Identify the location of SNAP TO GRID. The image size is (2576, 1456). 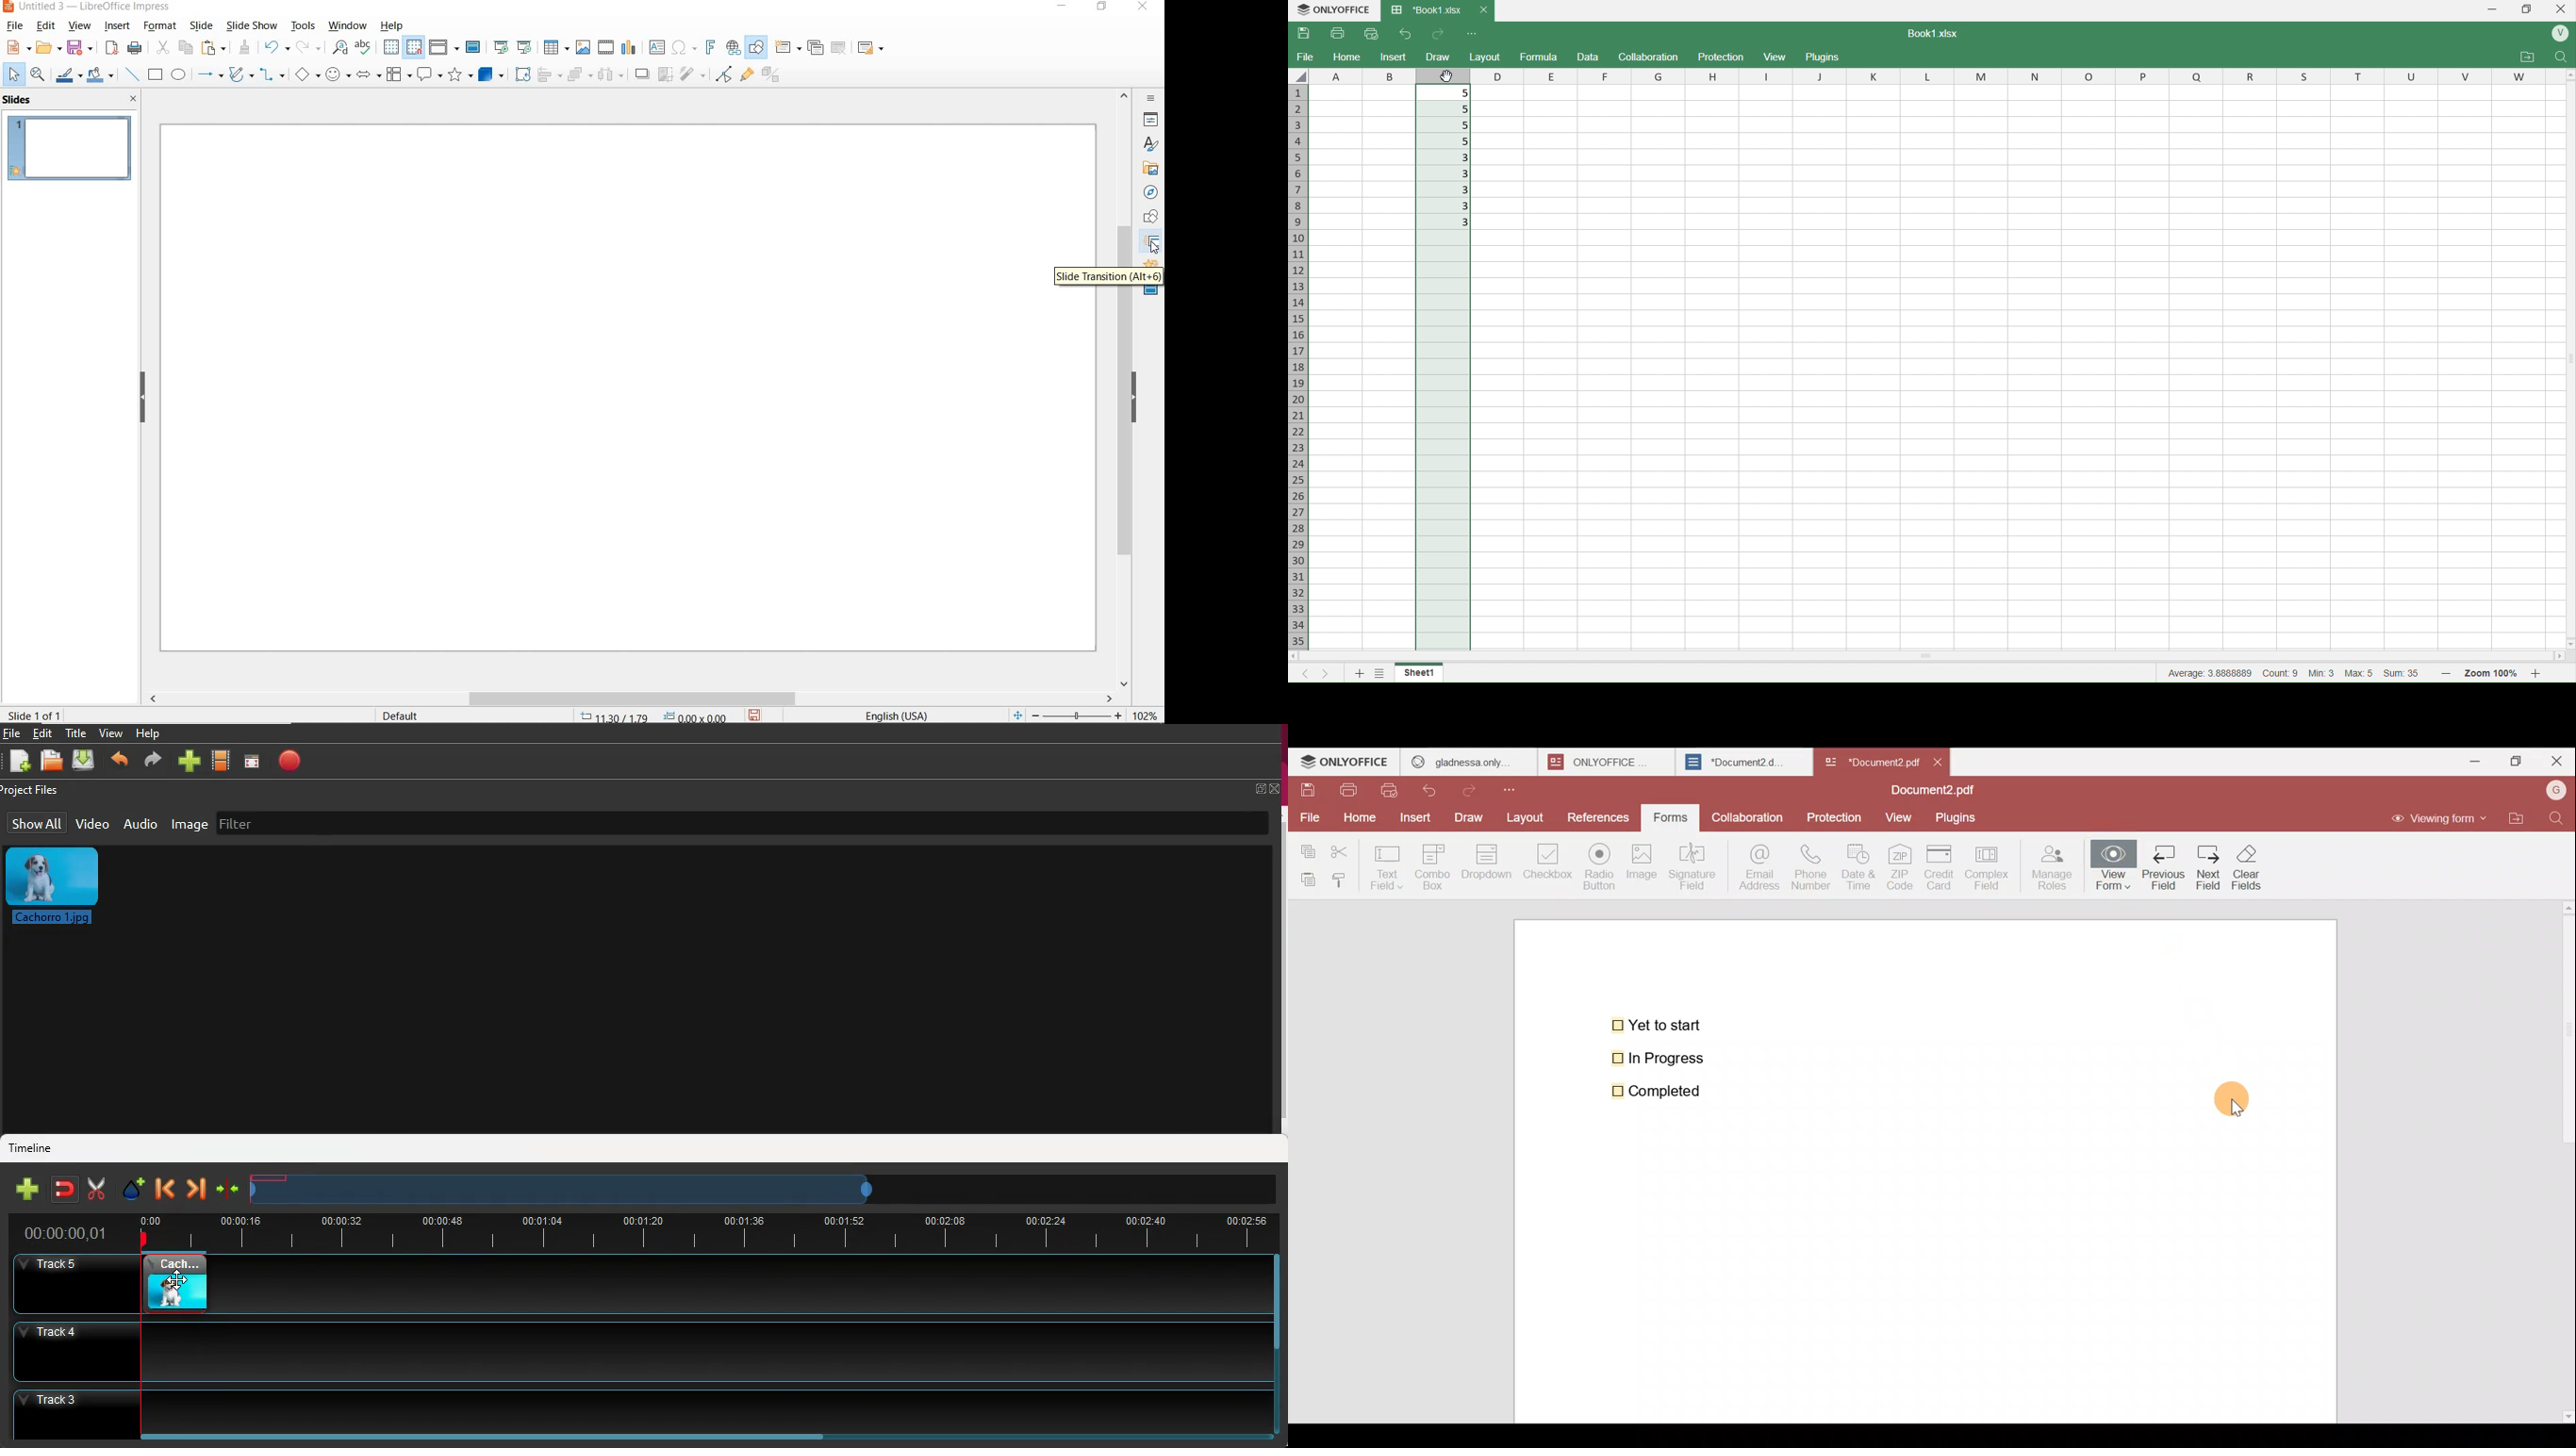
(415, 46).